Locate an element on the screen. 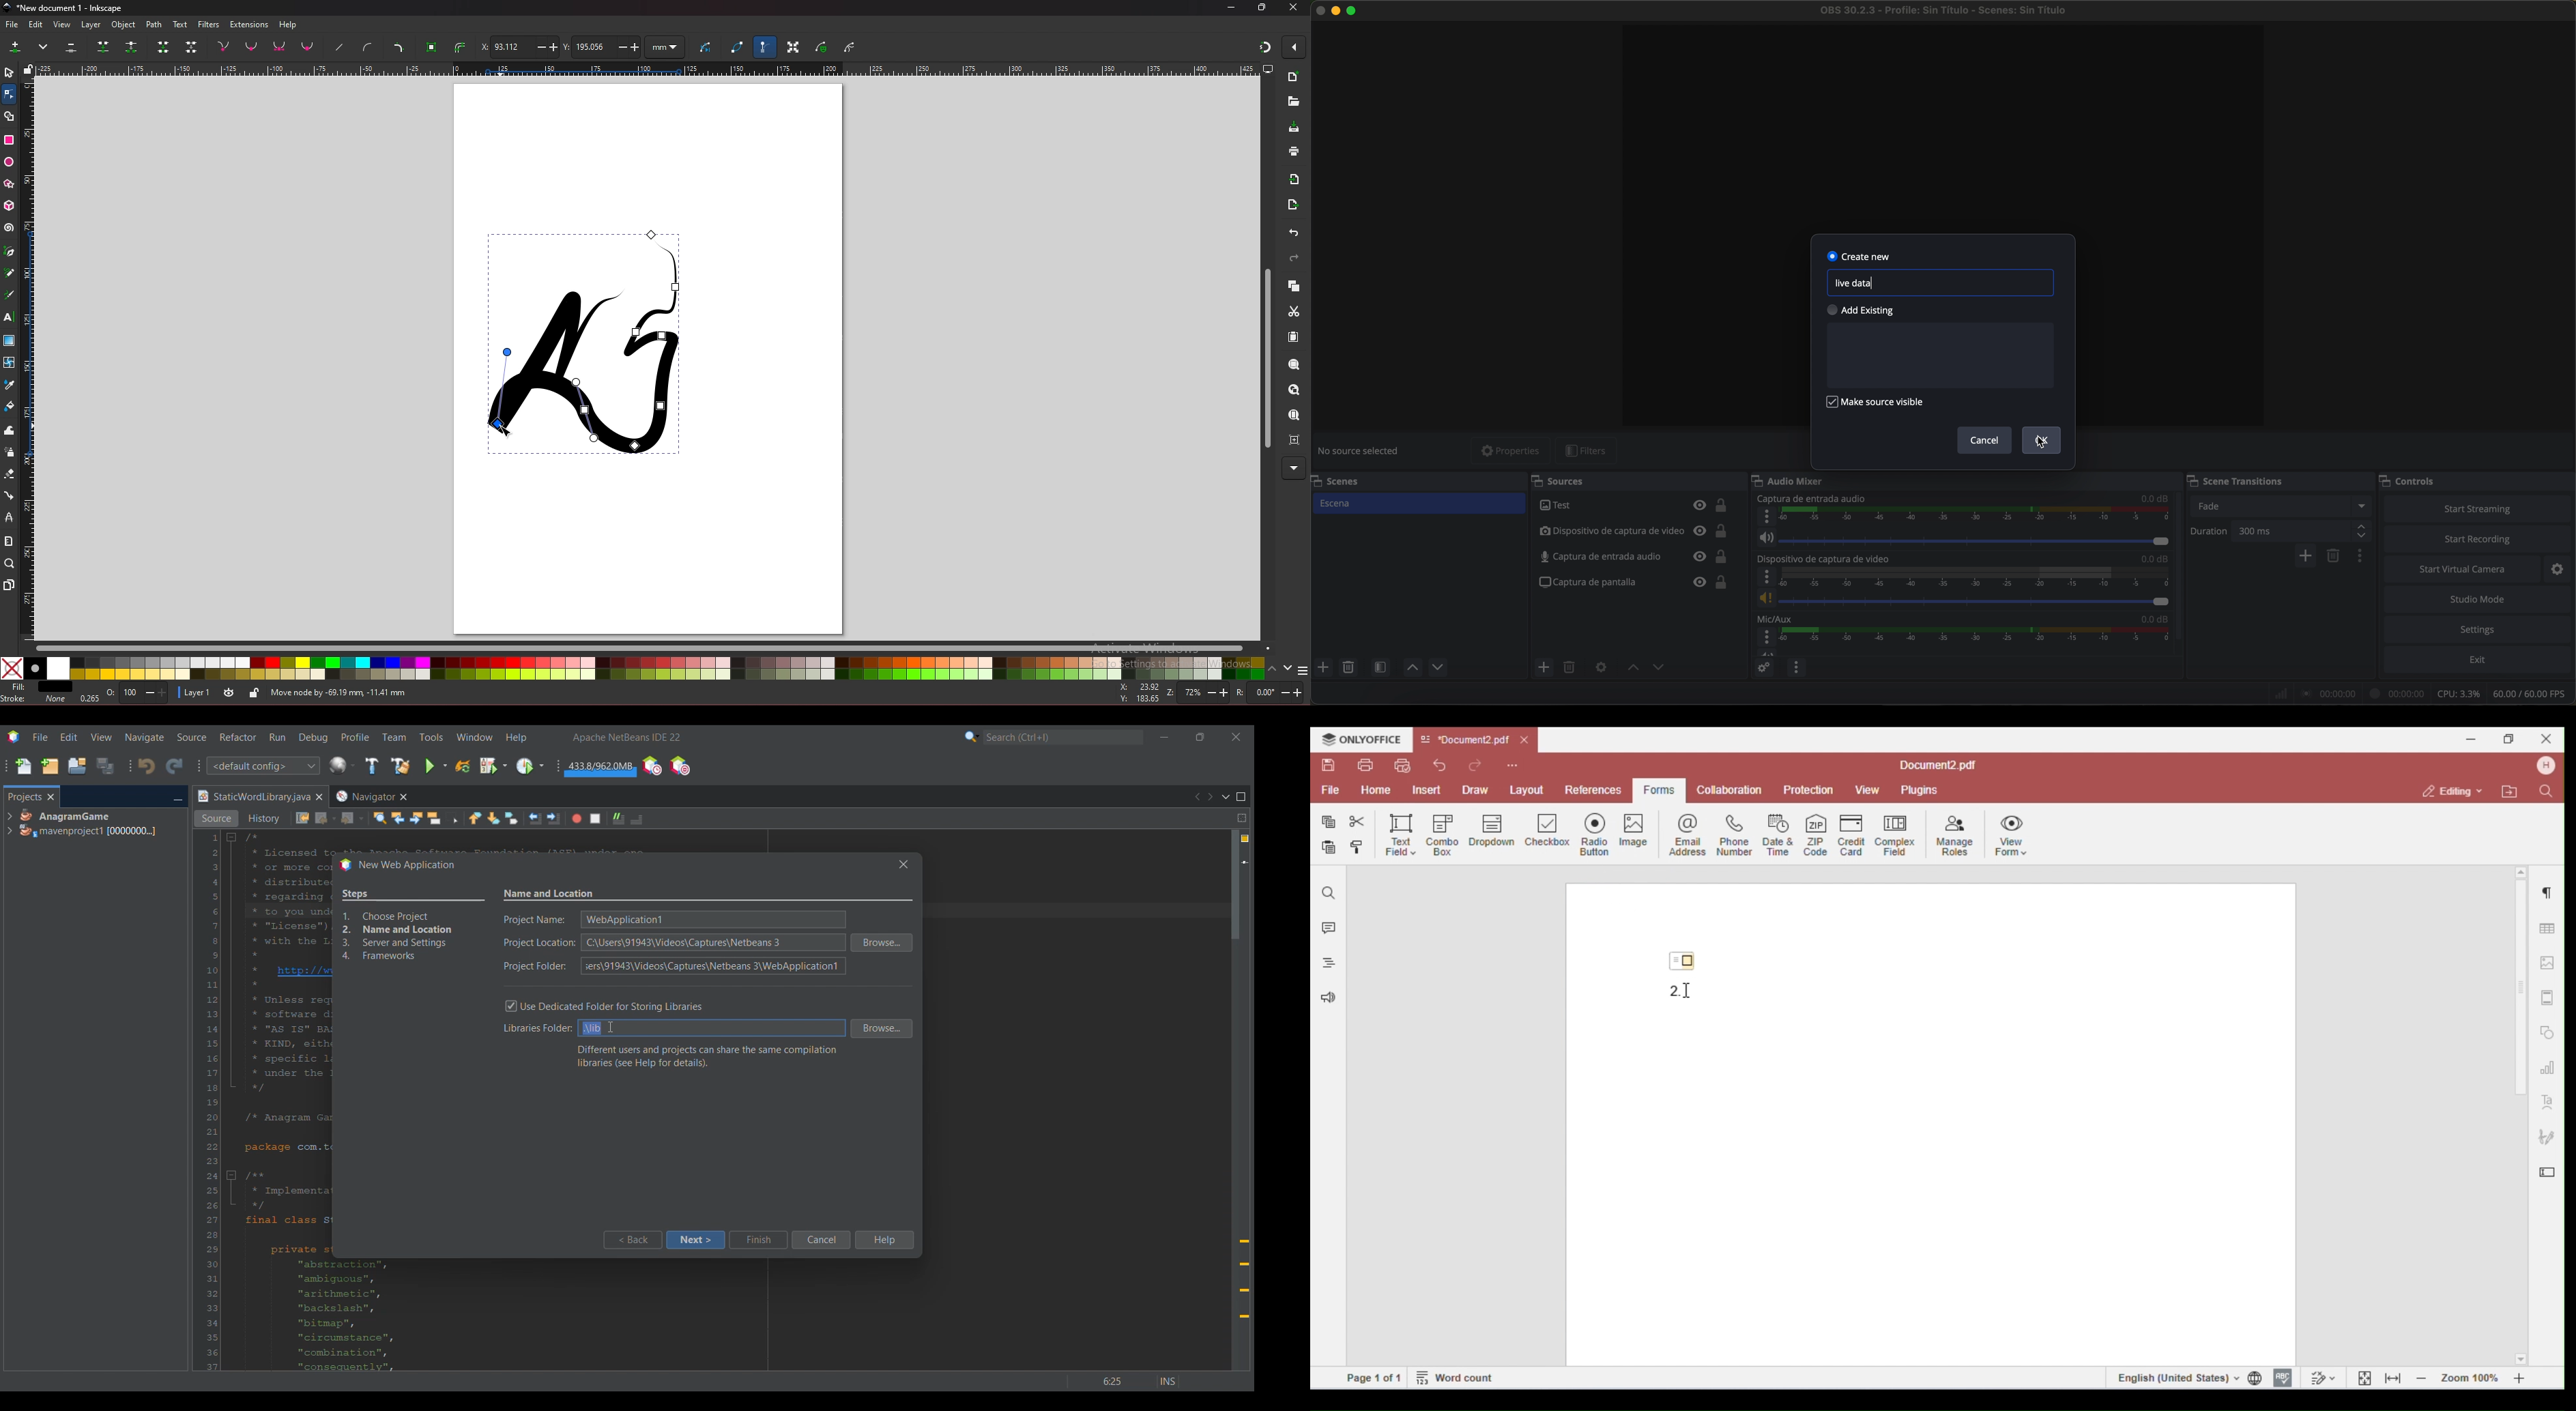  vol is located at coordinates (1967, 539).